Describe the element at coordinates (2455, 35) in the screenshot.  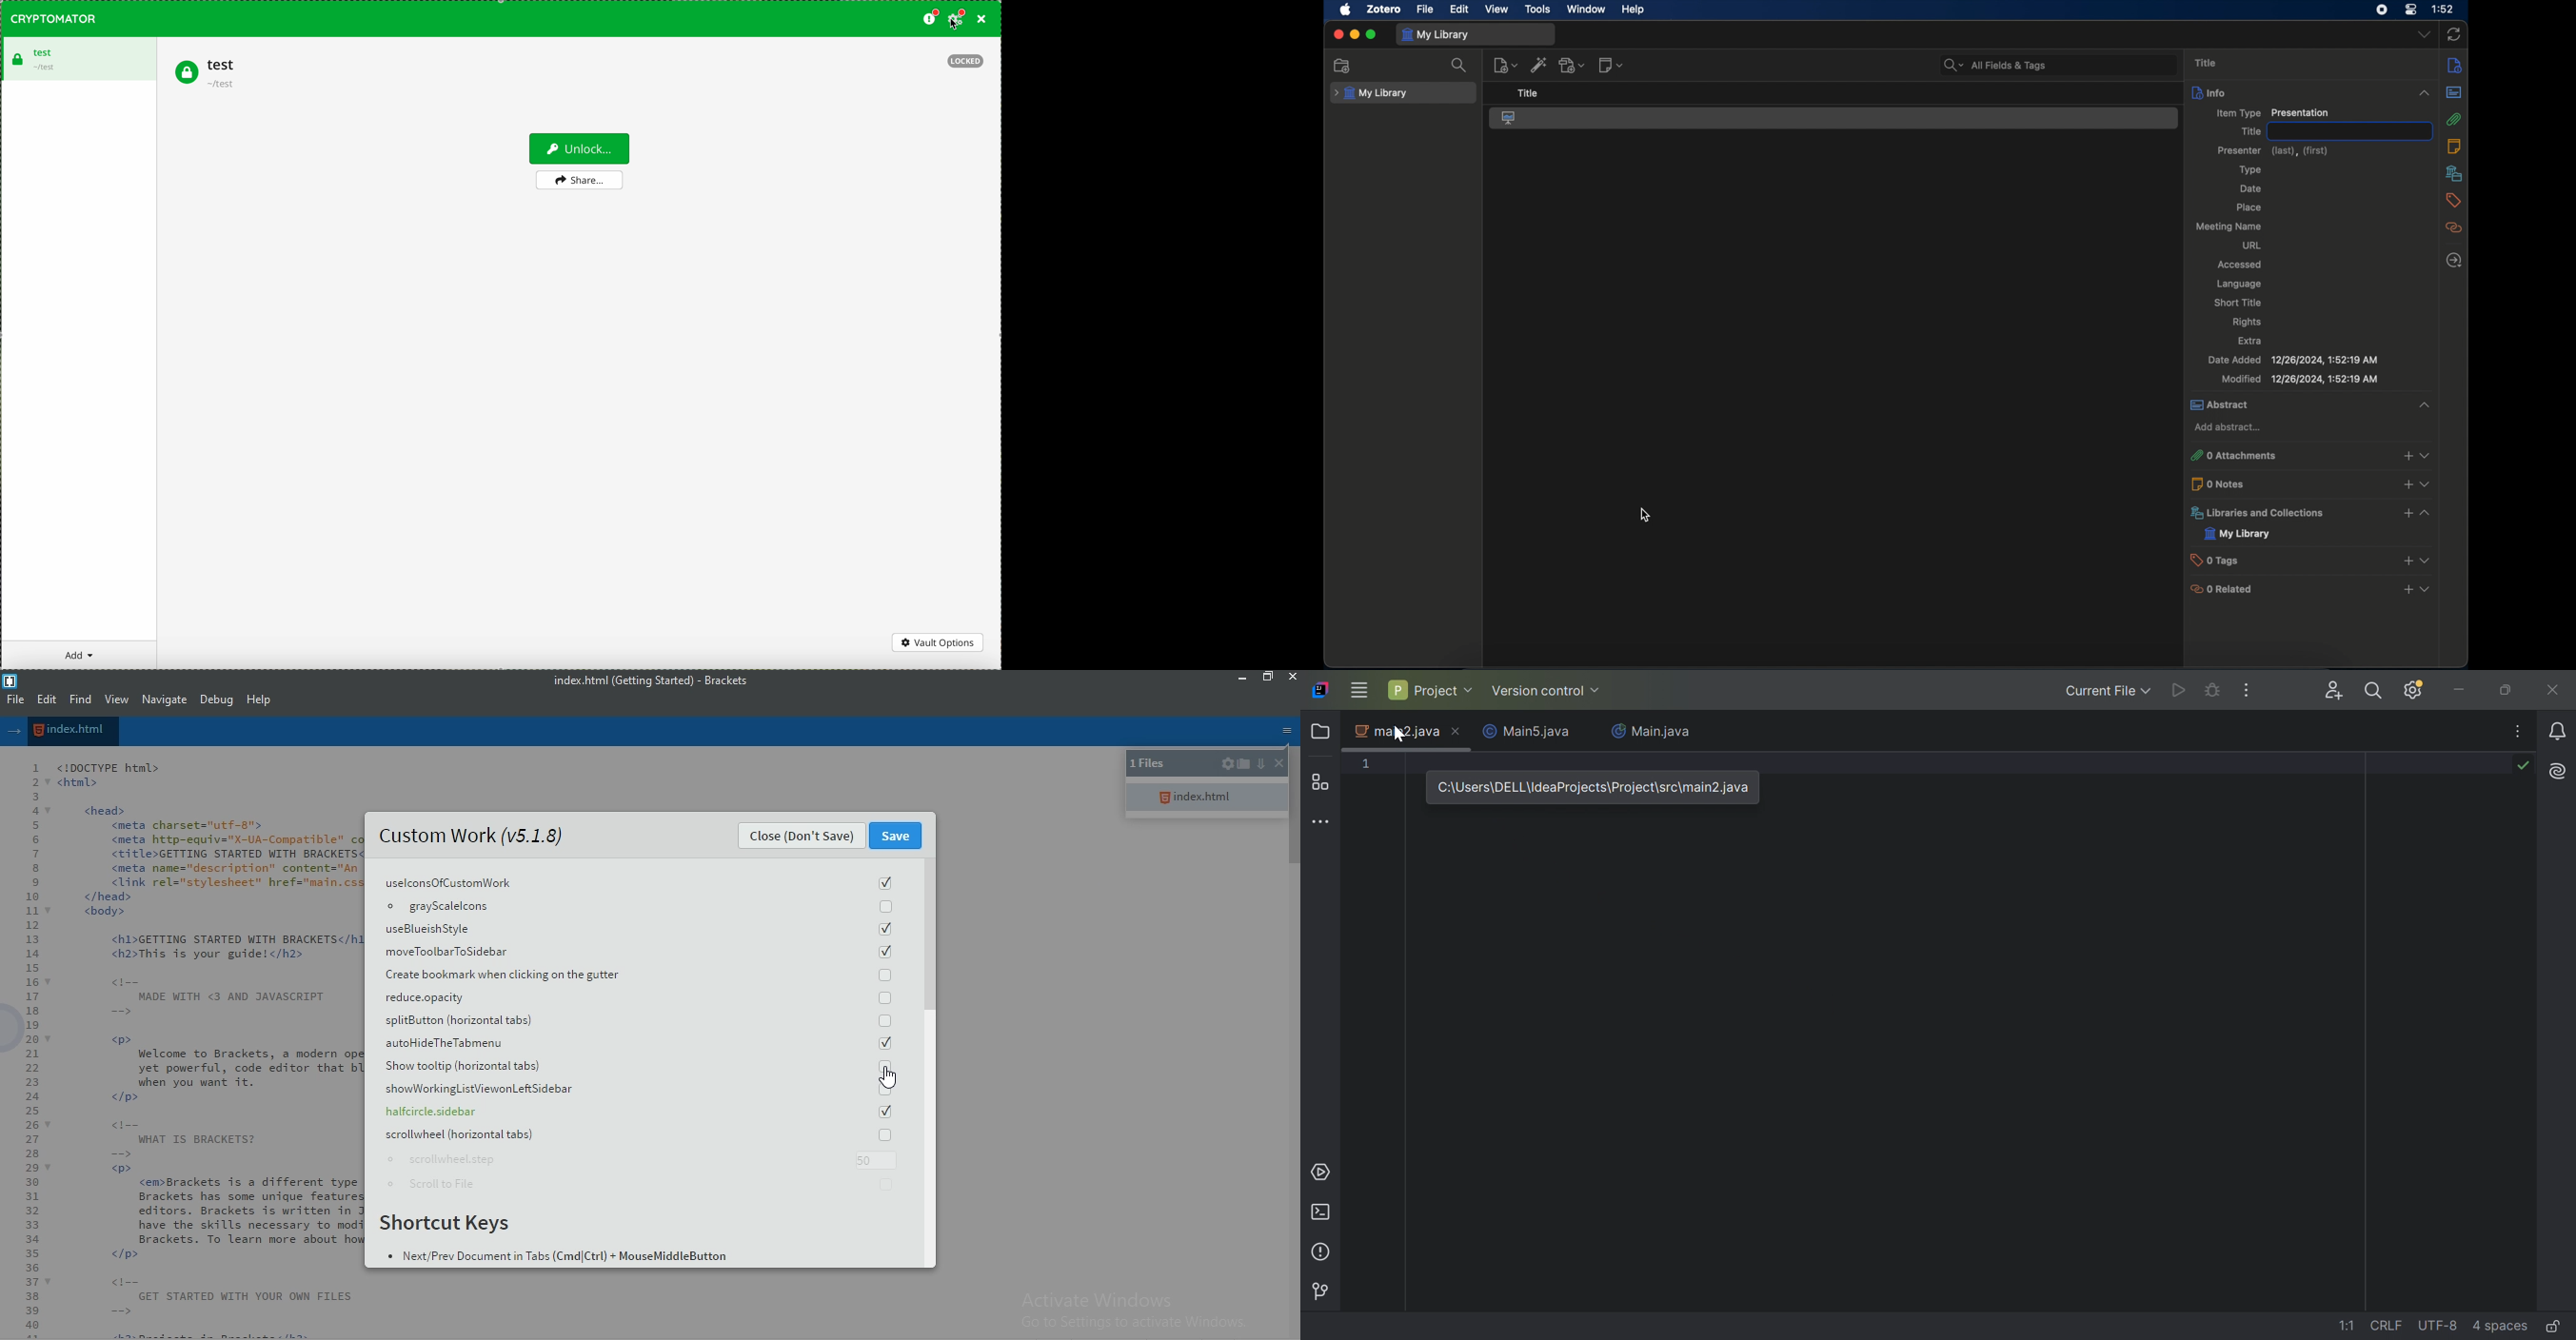
I see `sync` at that location.